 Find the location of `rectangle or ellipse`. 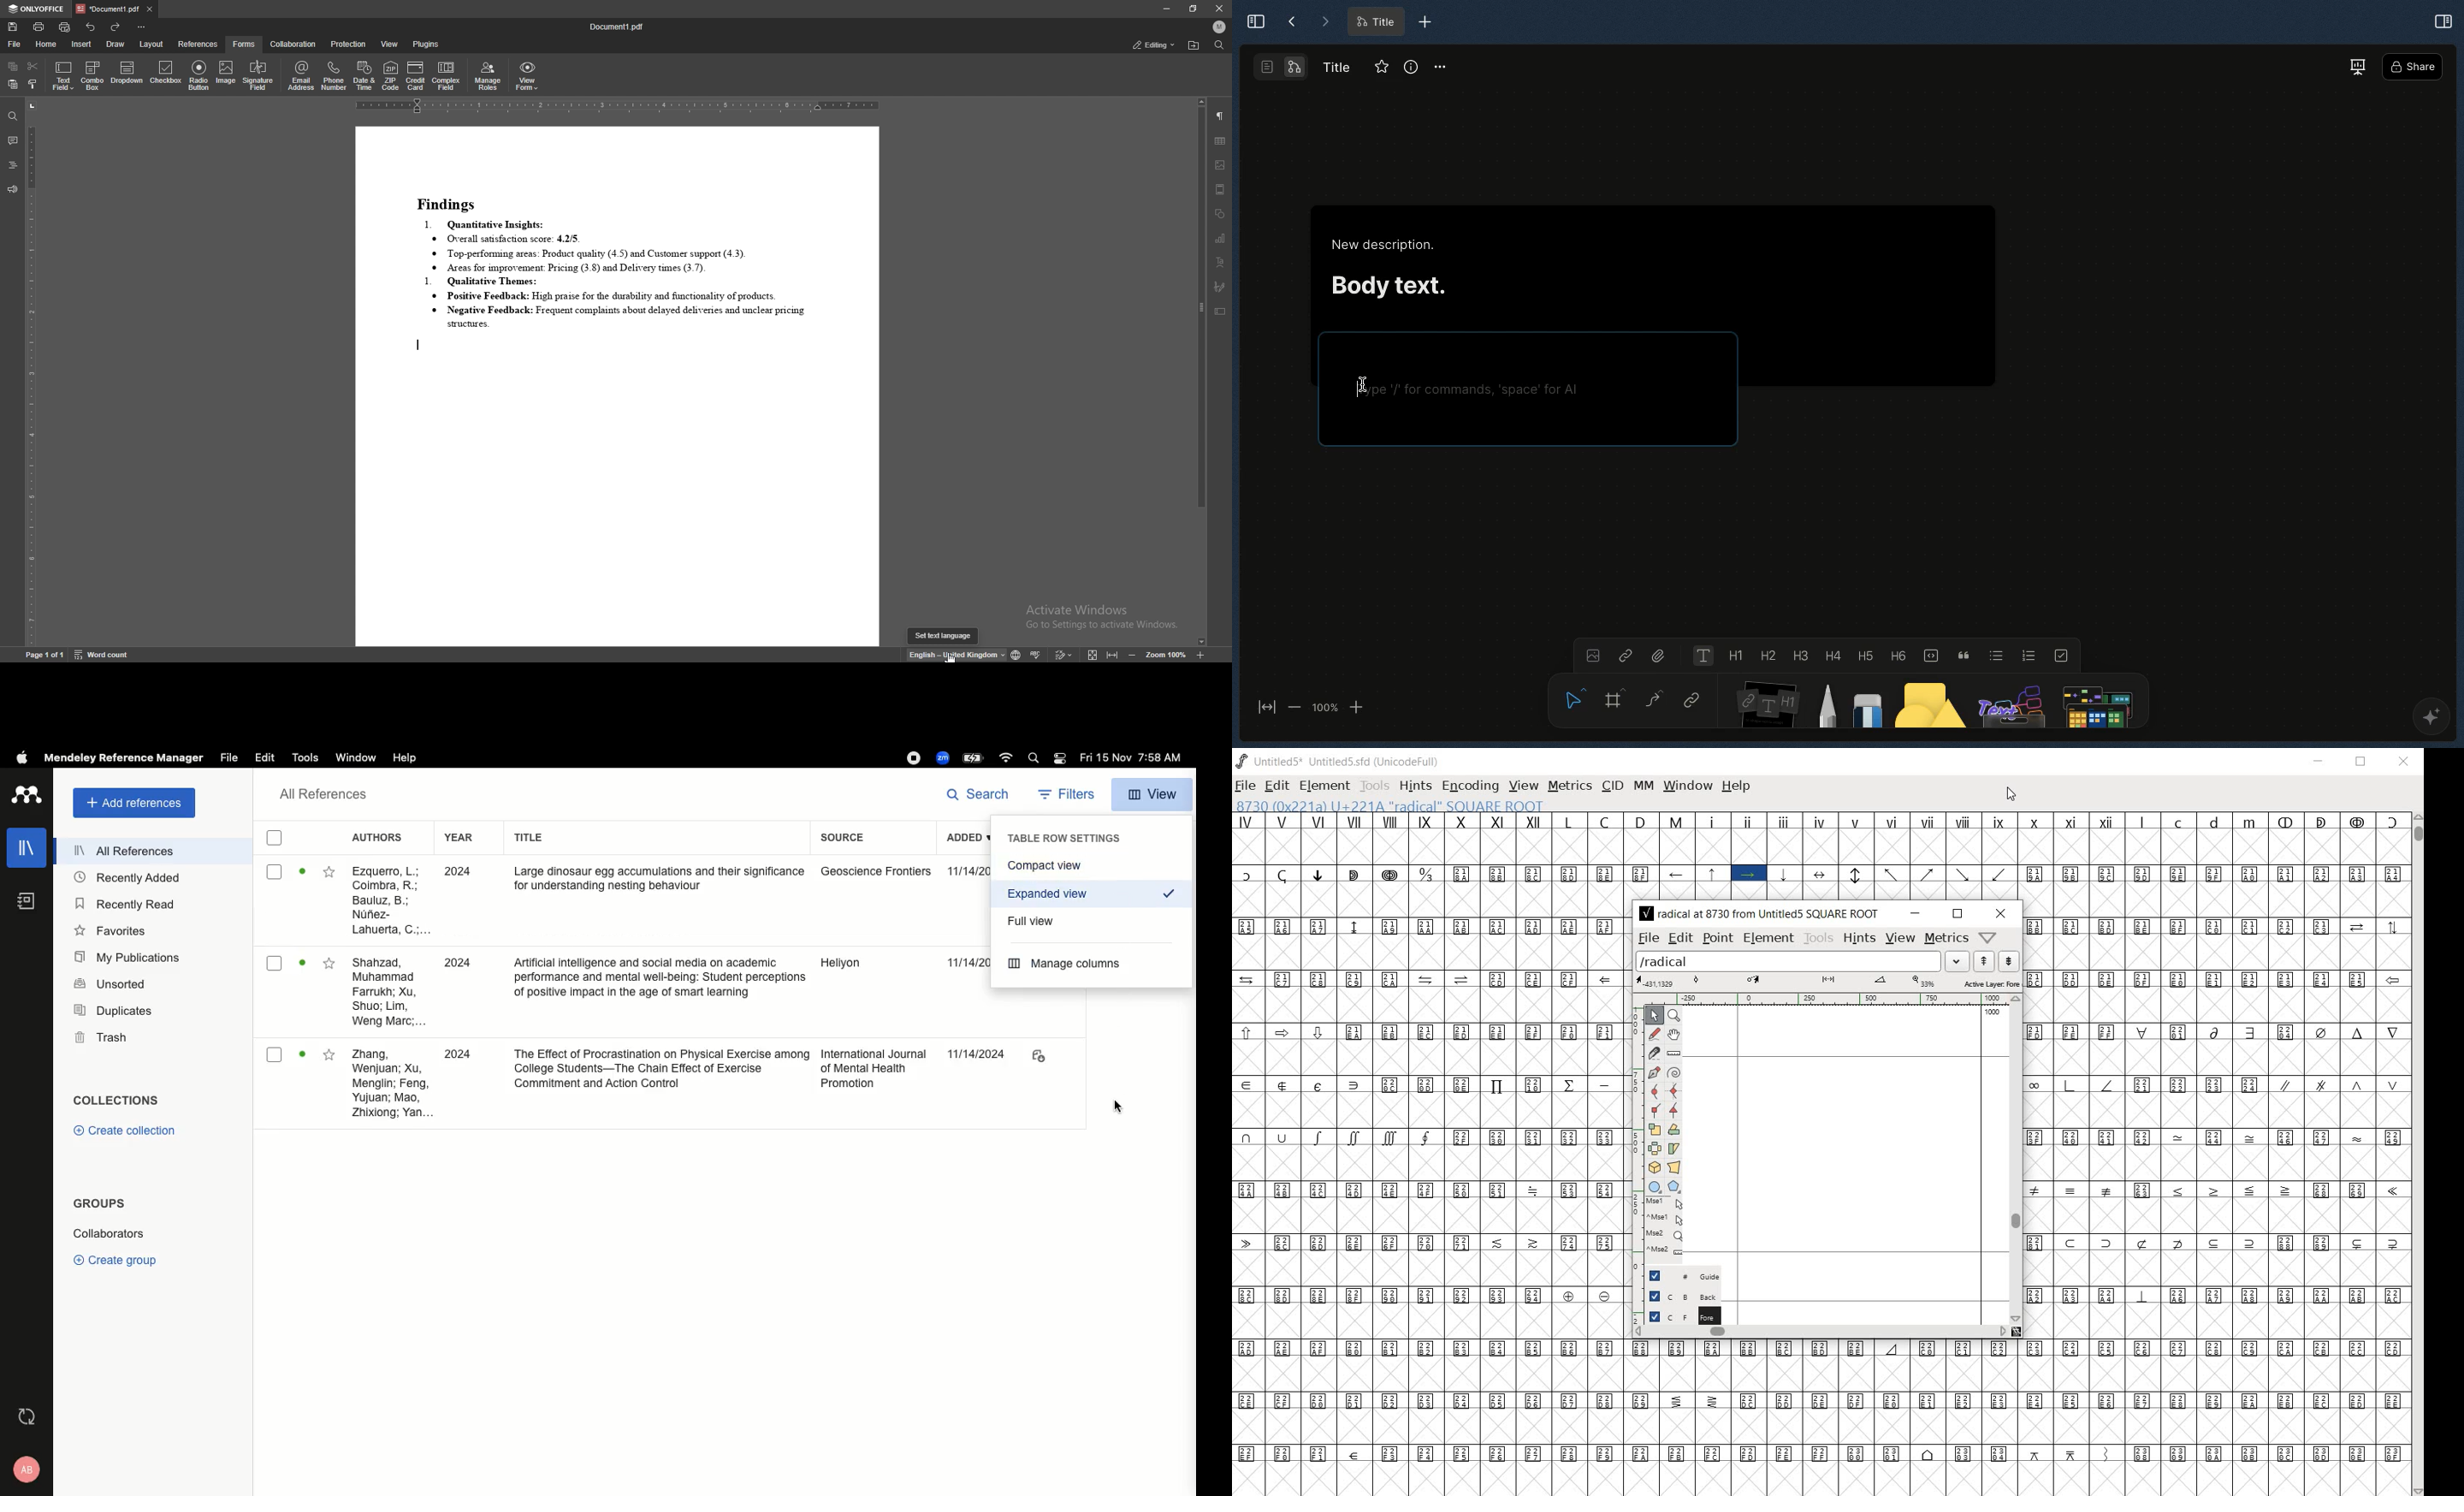

rectangle or ellipse is located at coordinates (1654, 1186).